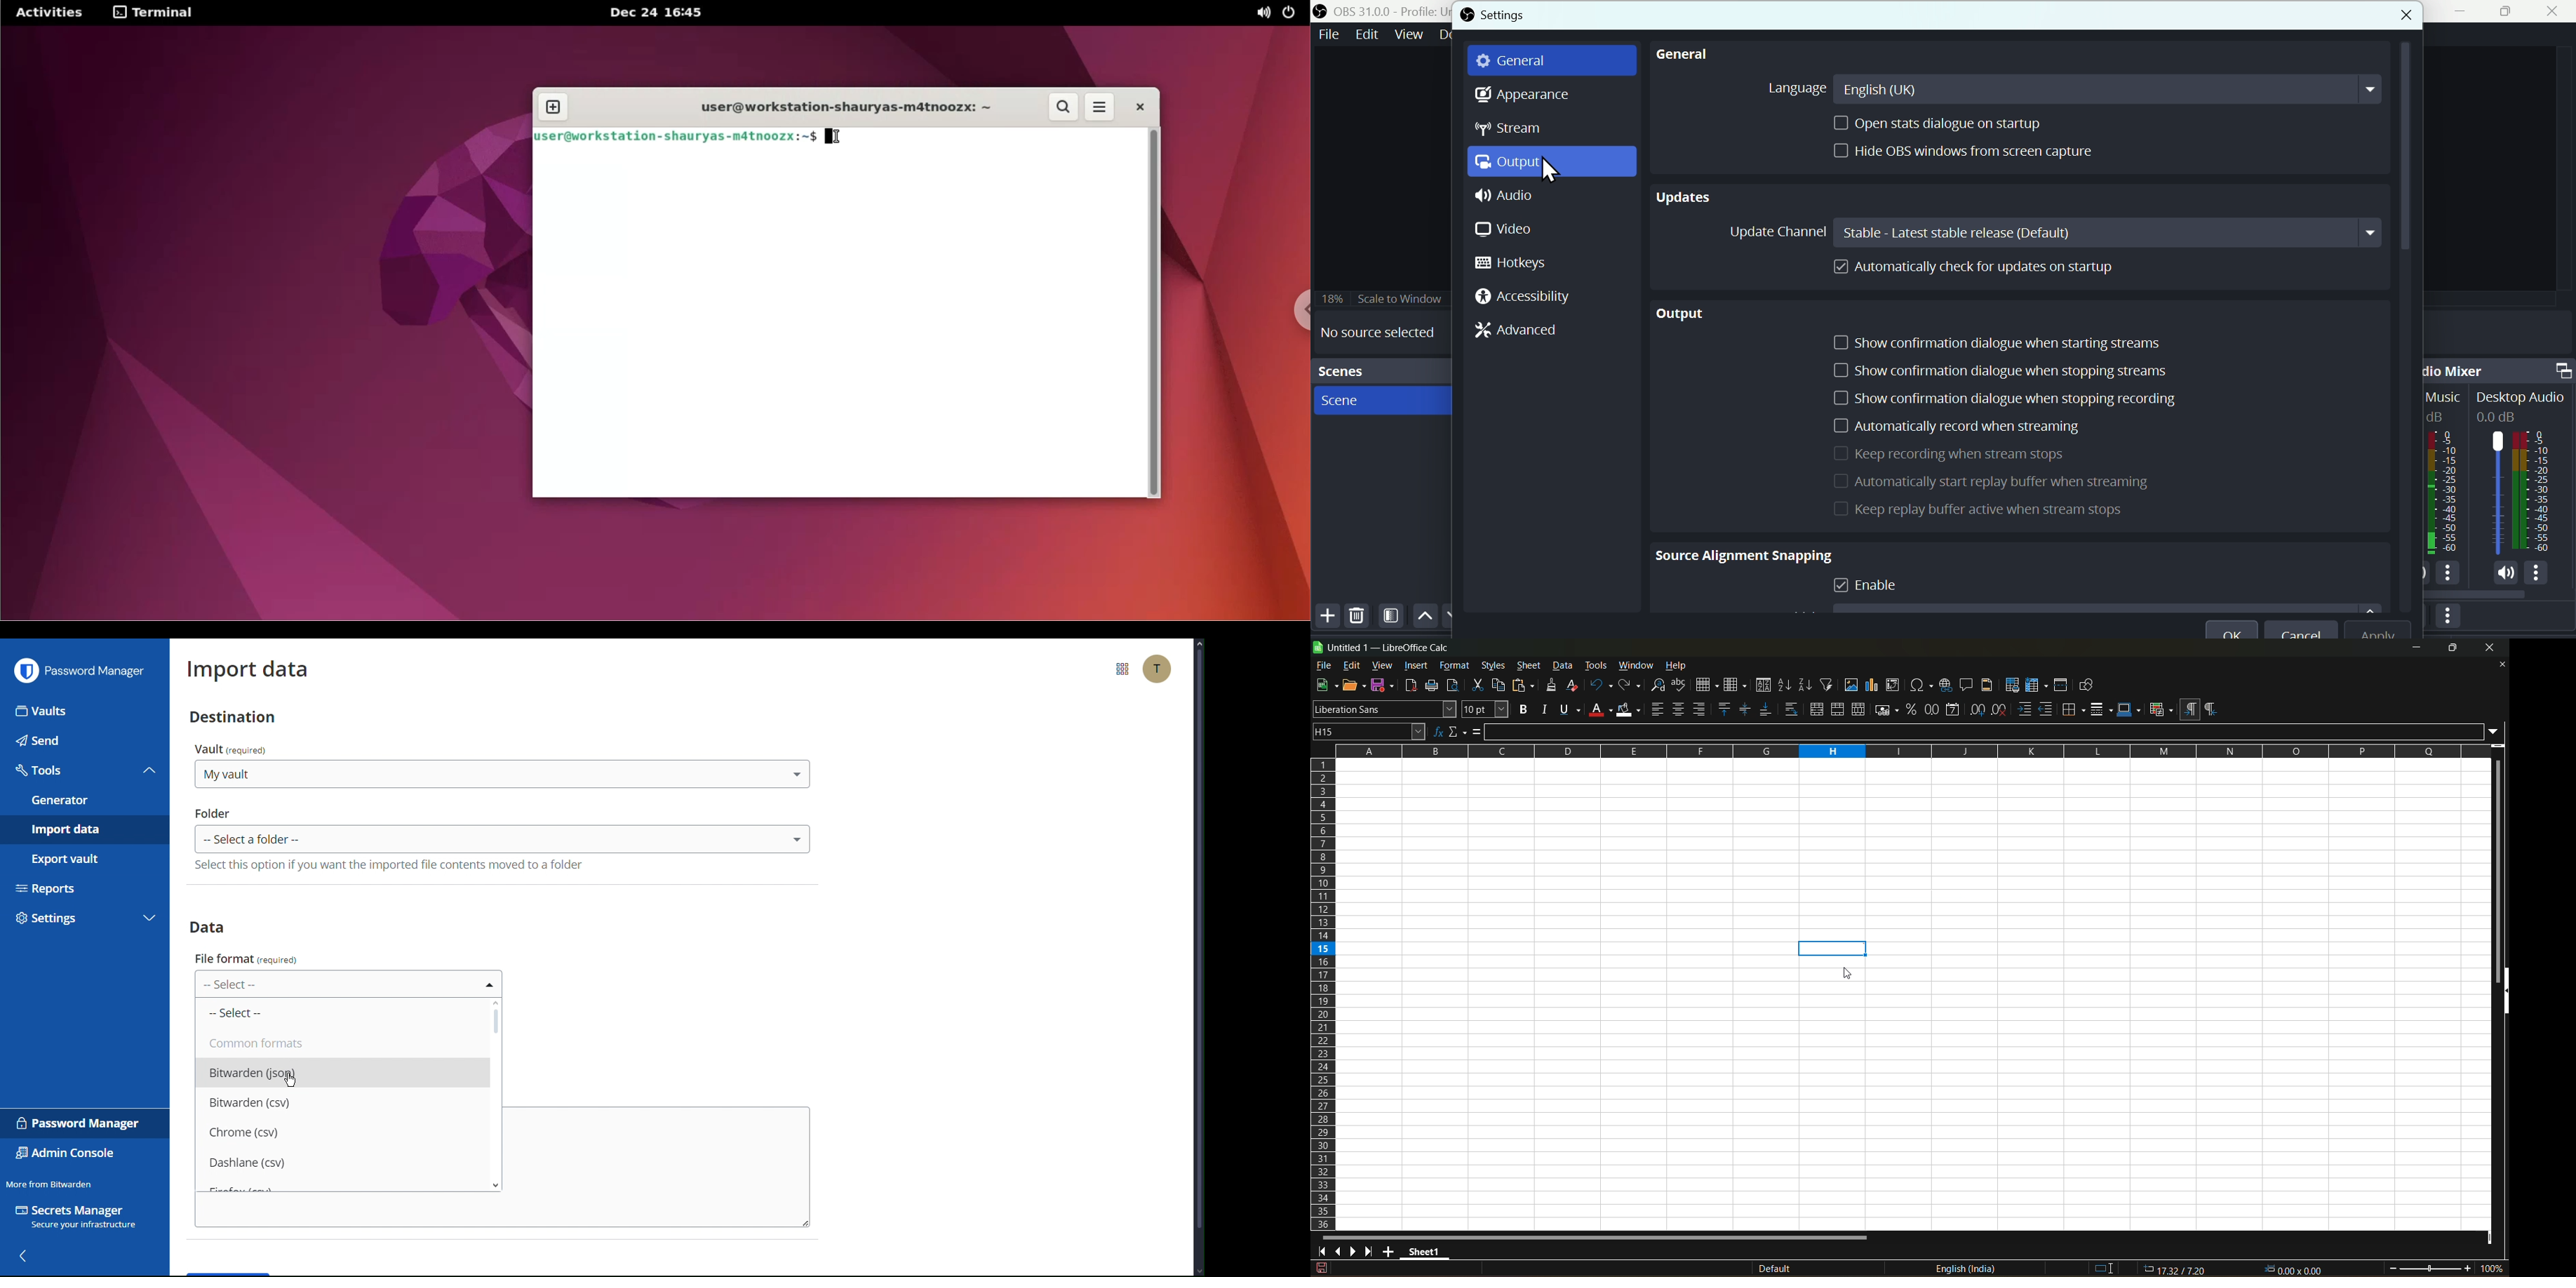  I want to click on logo, so click(1319, 647).